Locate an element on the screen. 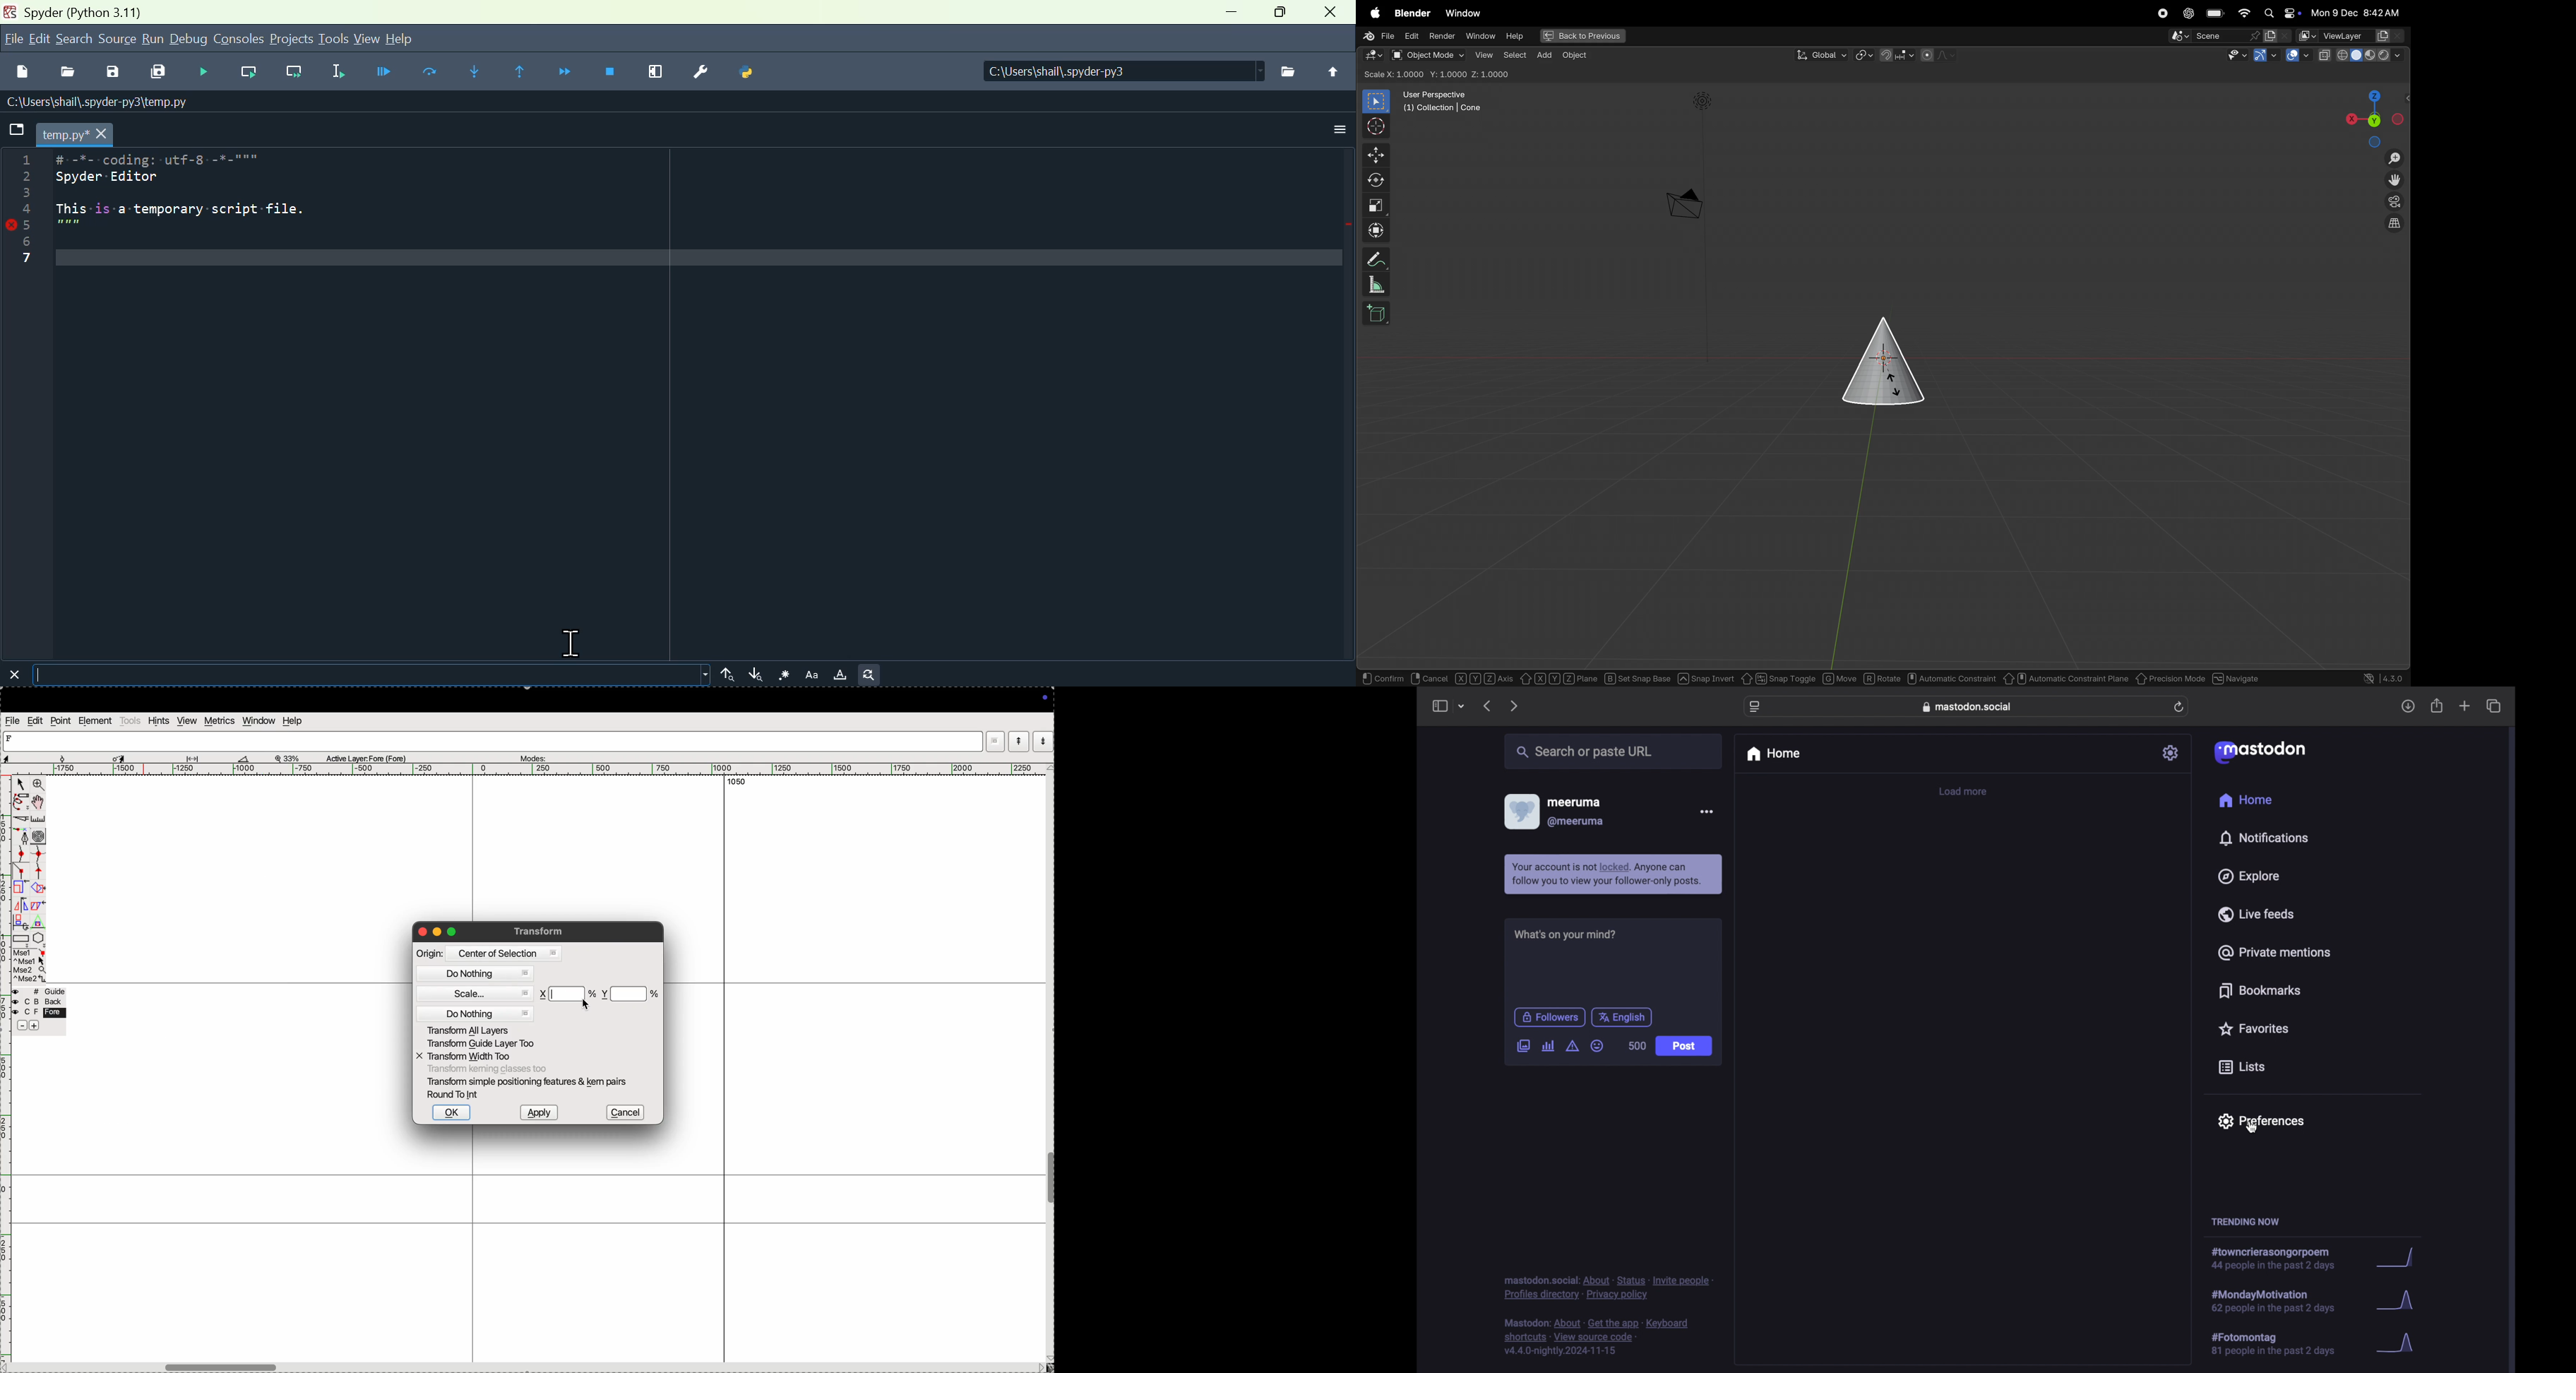 This screenshot has height=1400, width=2576. transform pviot is located at coordinates (1864, 55).